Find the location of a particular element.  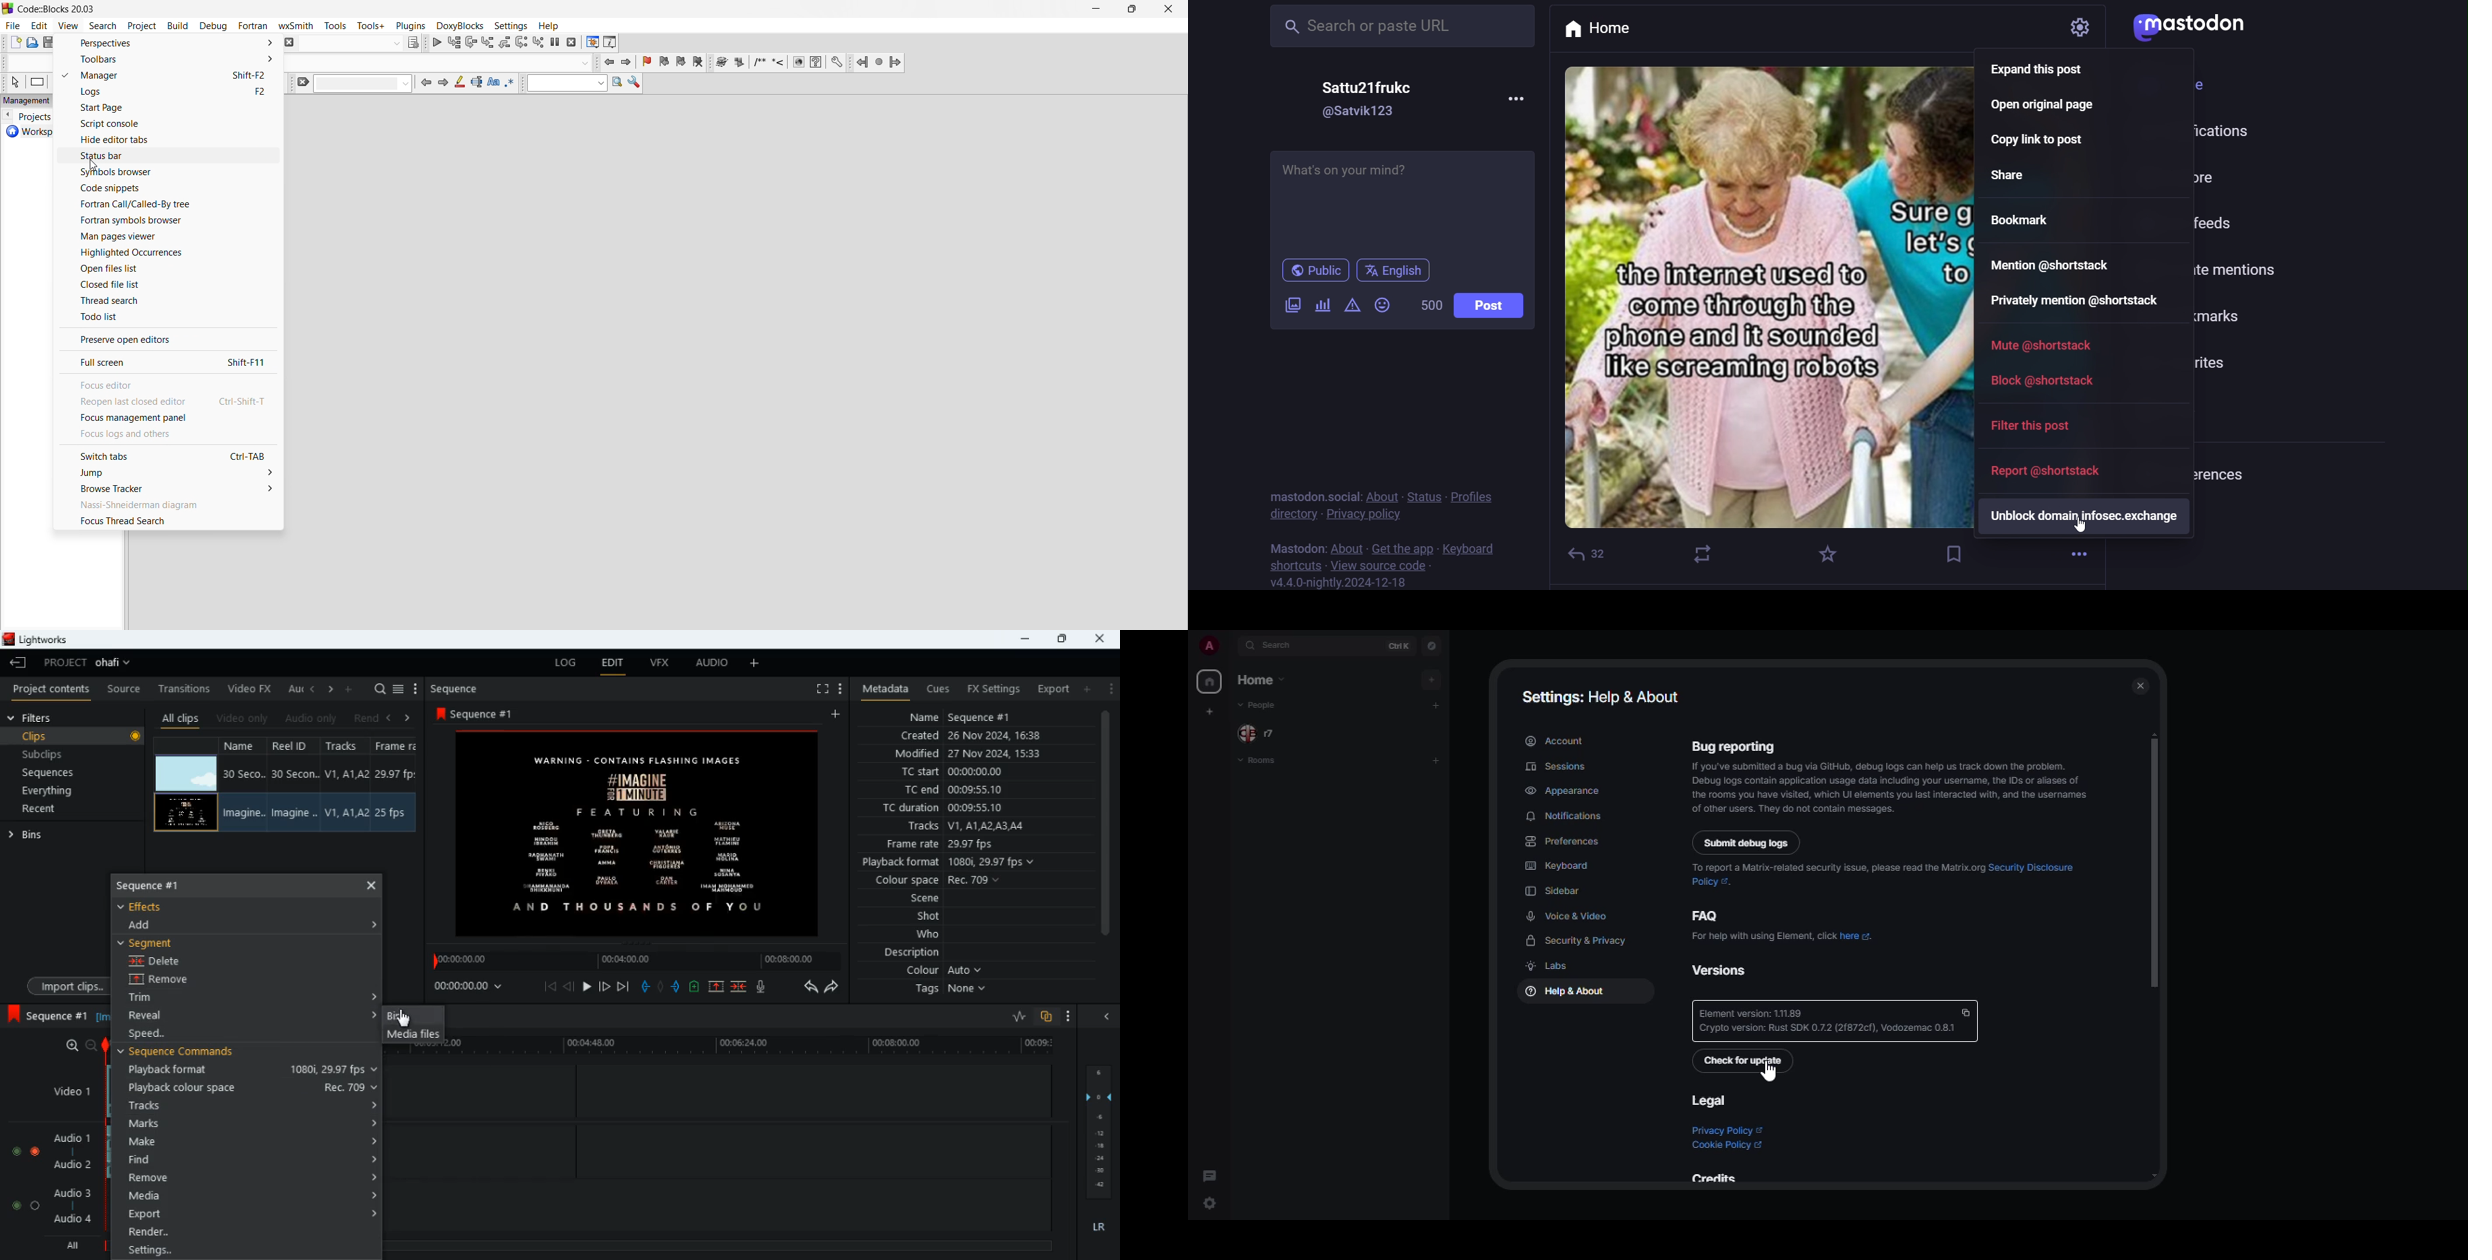

selected text is located at coordinates (477, 84).